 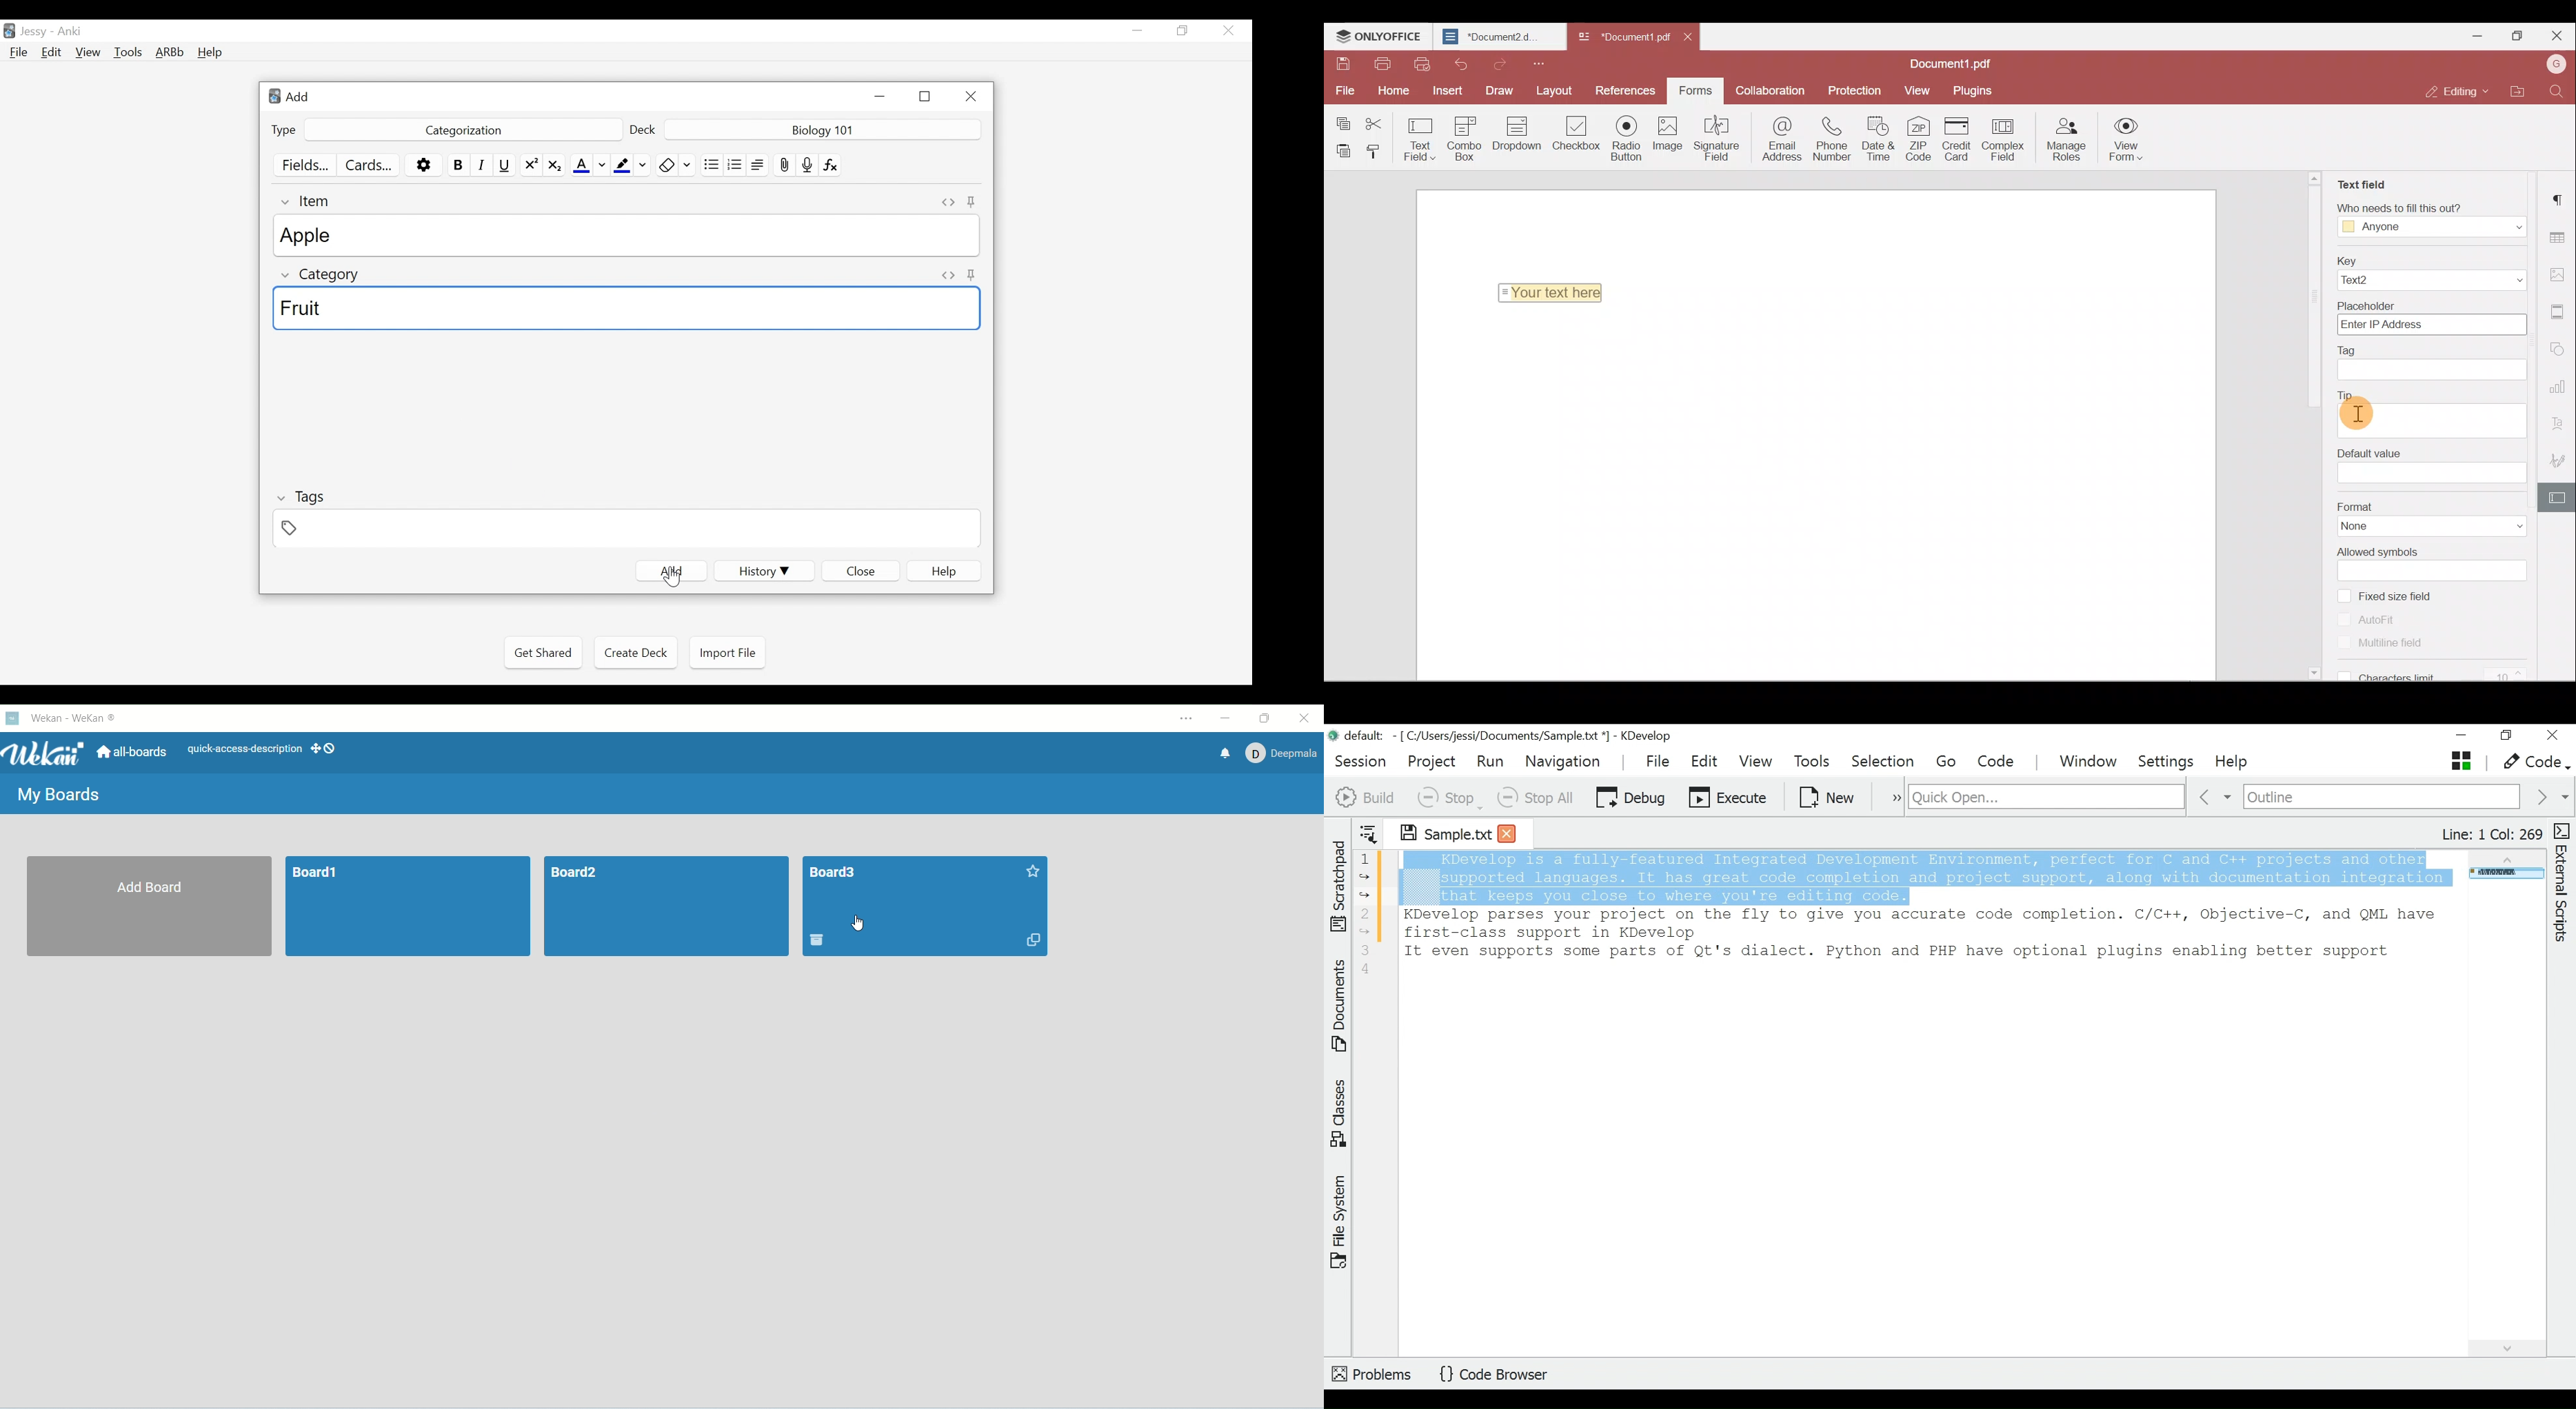 What do you see at coordinates (629, 235) in the screenshot?
I see `Item Field` at bounding box center [629, 235].